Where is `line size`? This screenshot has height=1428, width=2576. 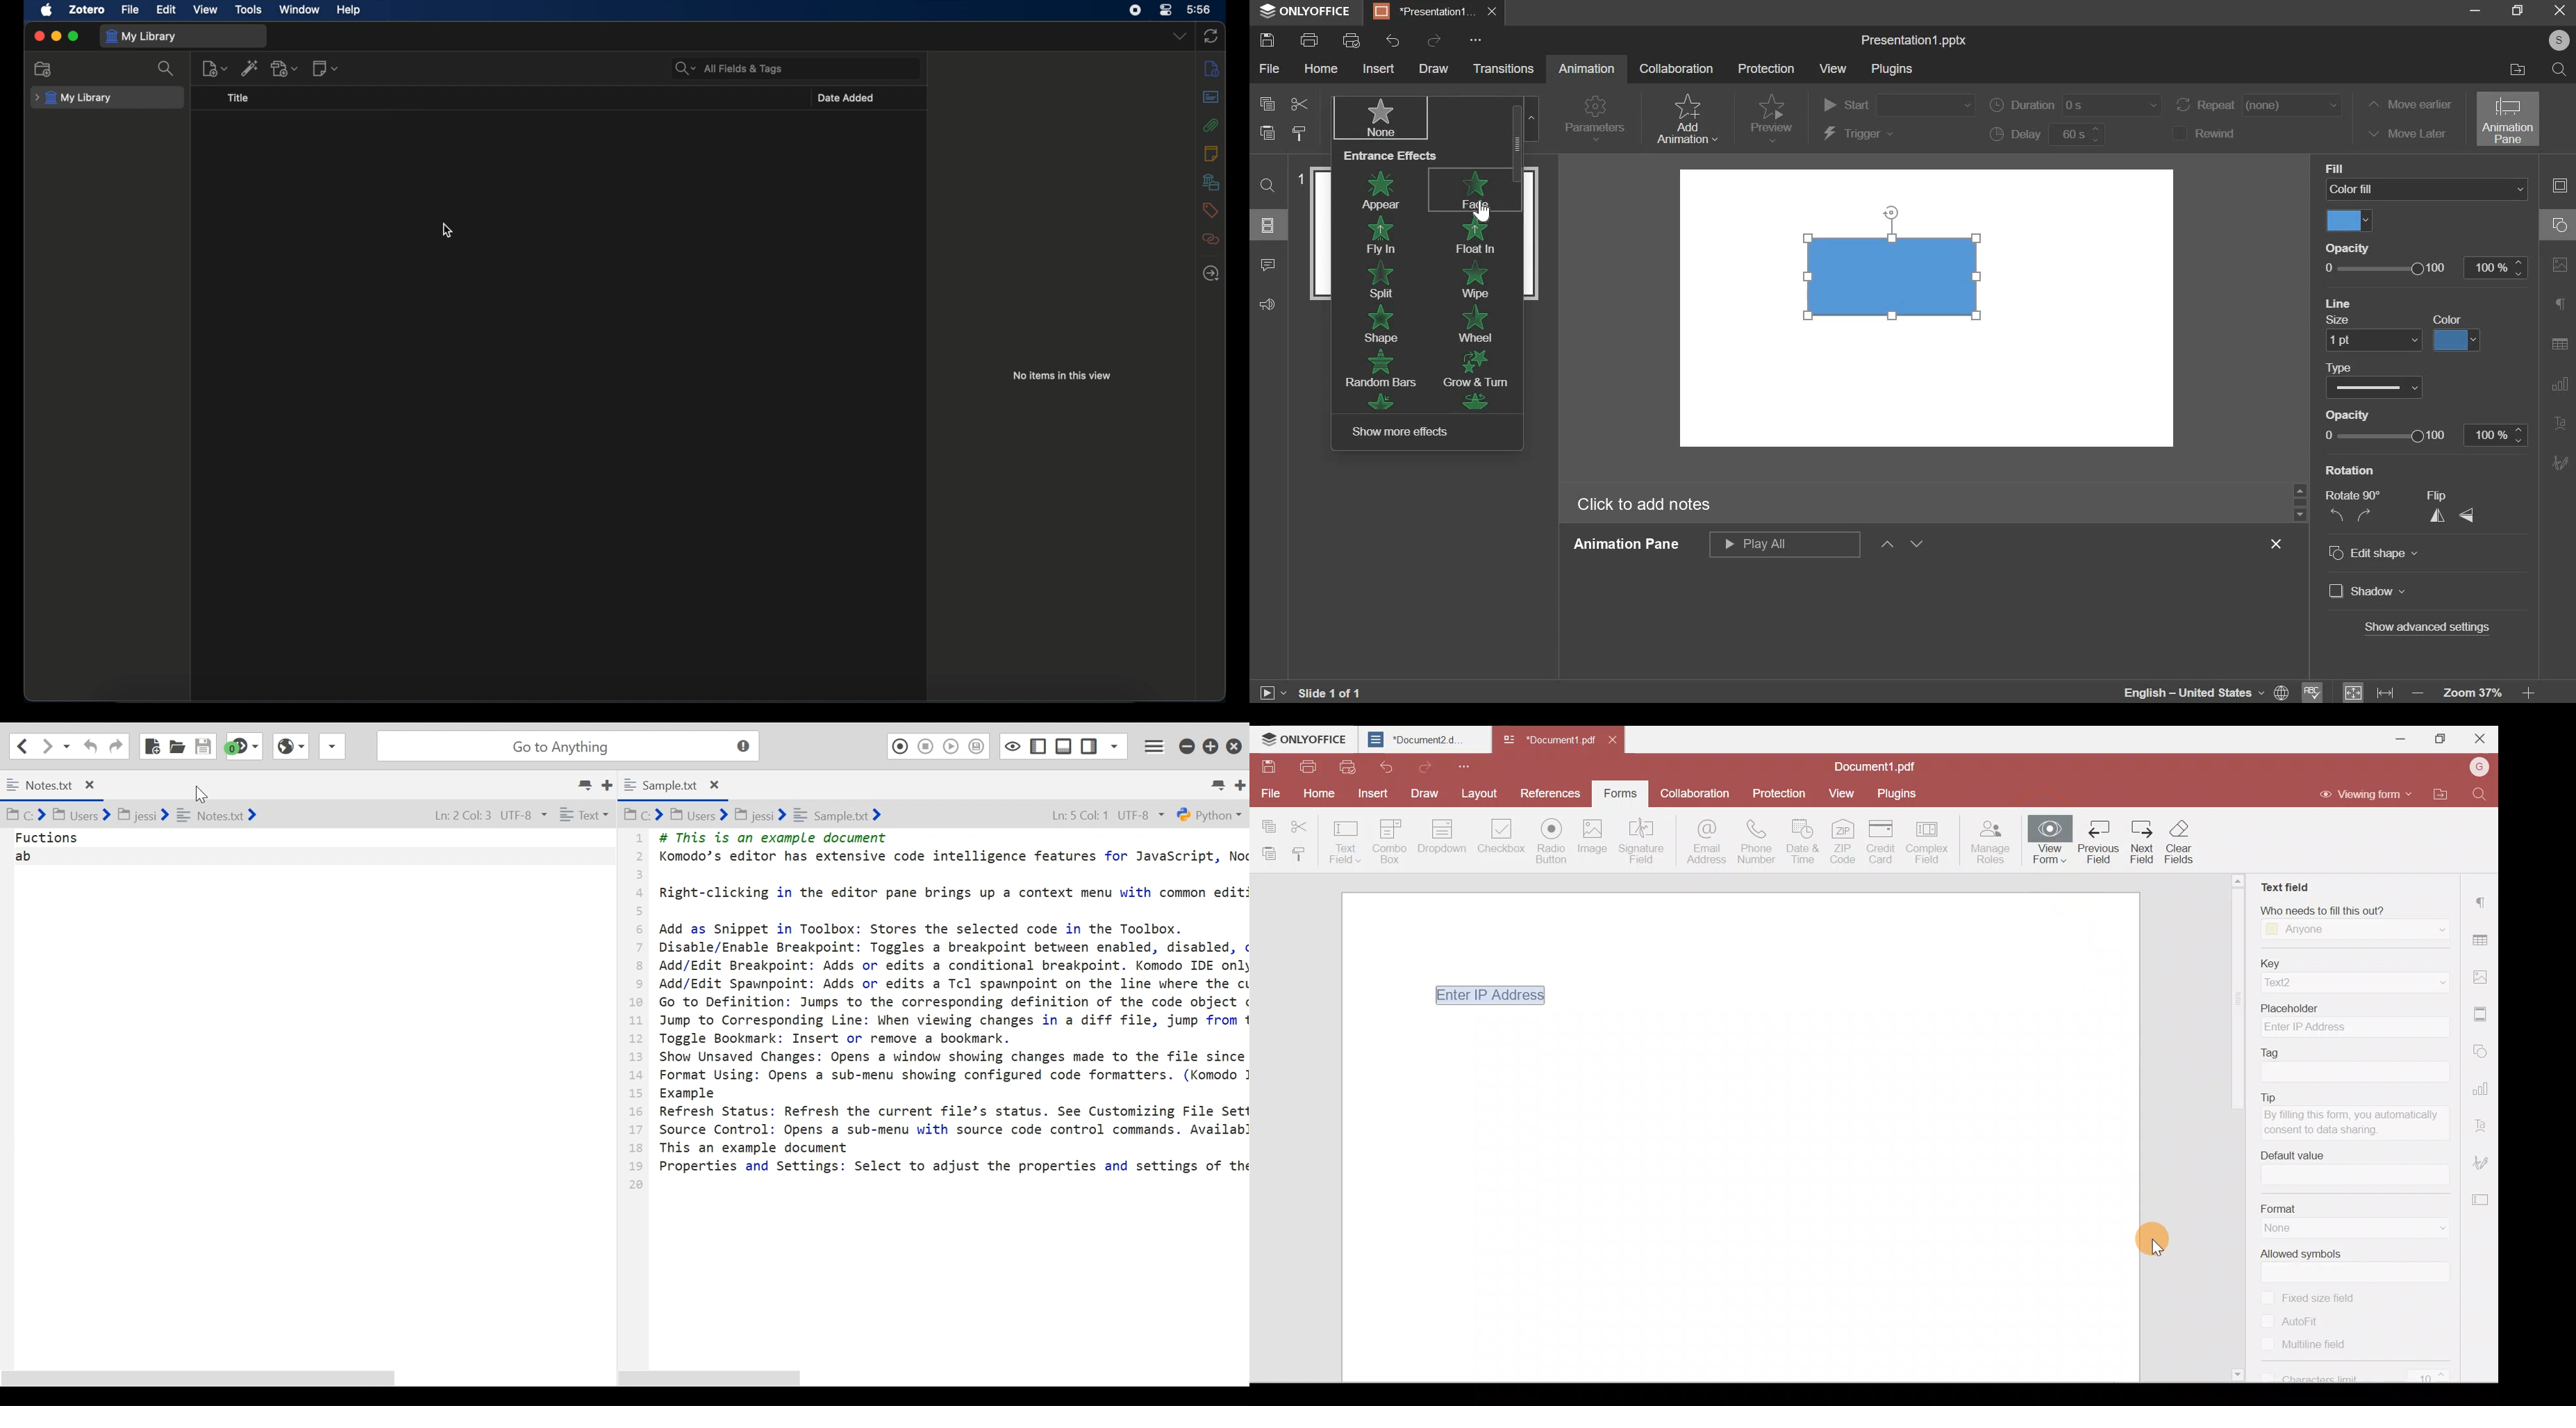
line size is located at coordinates (2373, 340).